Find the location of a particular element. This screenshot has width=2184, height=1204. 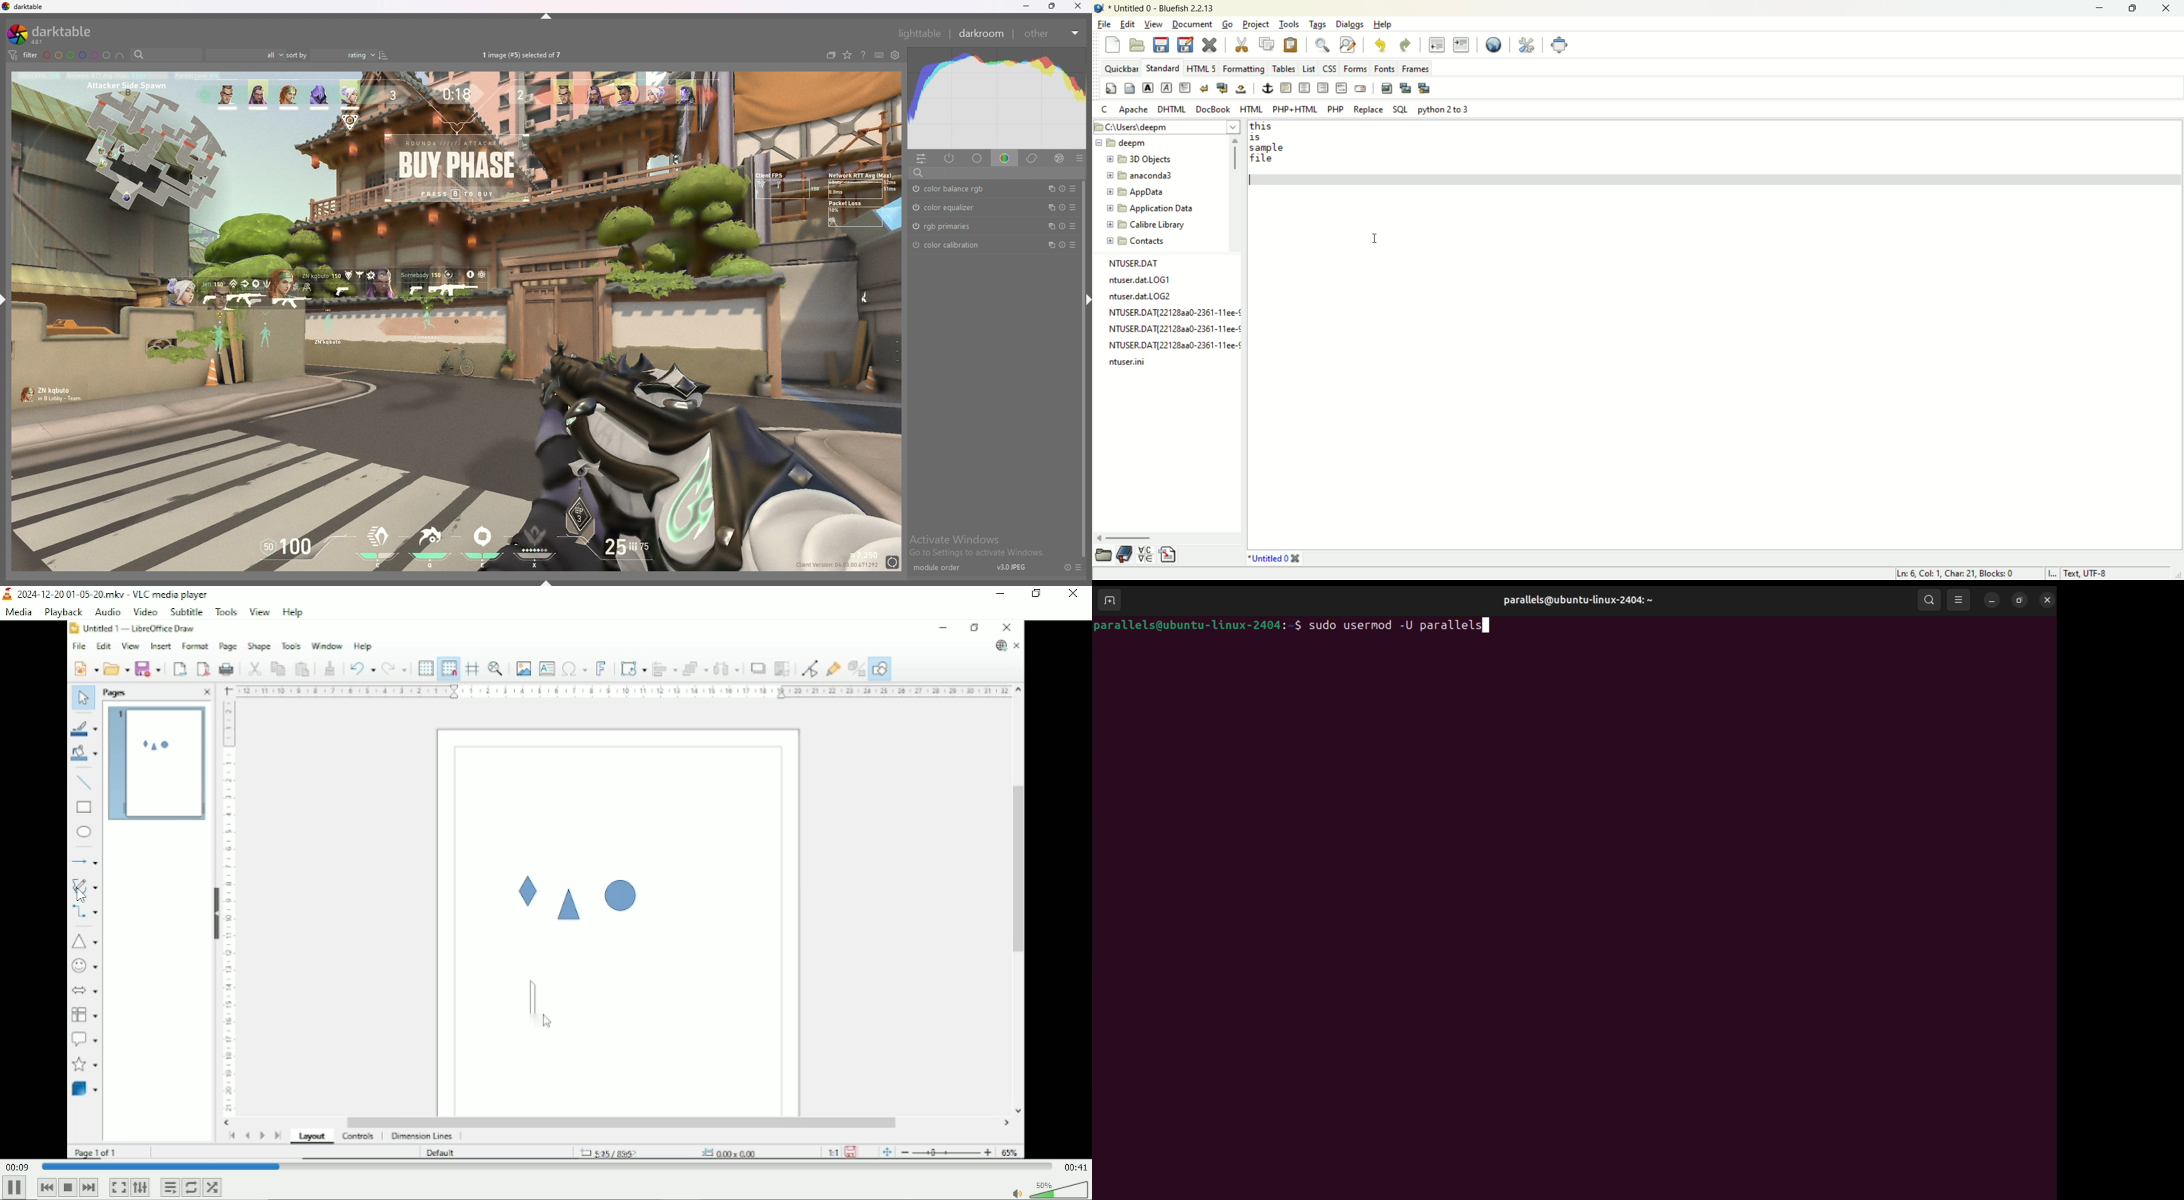

multiple instance actions is located at coordinates (1048, 208).